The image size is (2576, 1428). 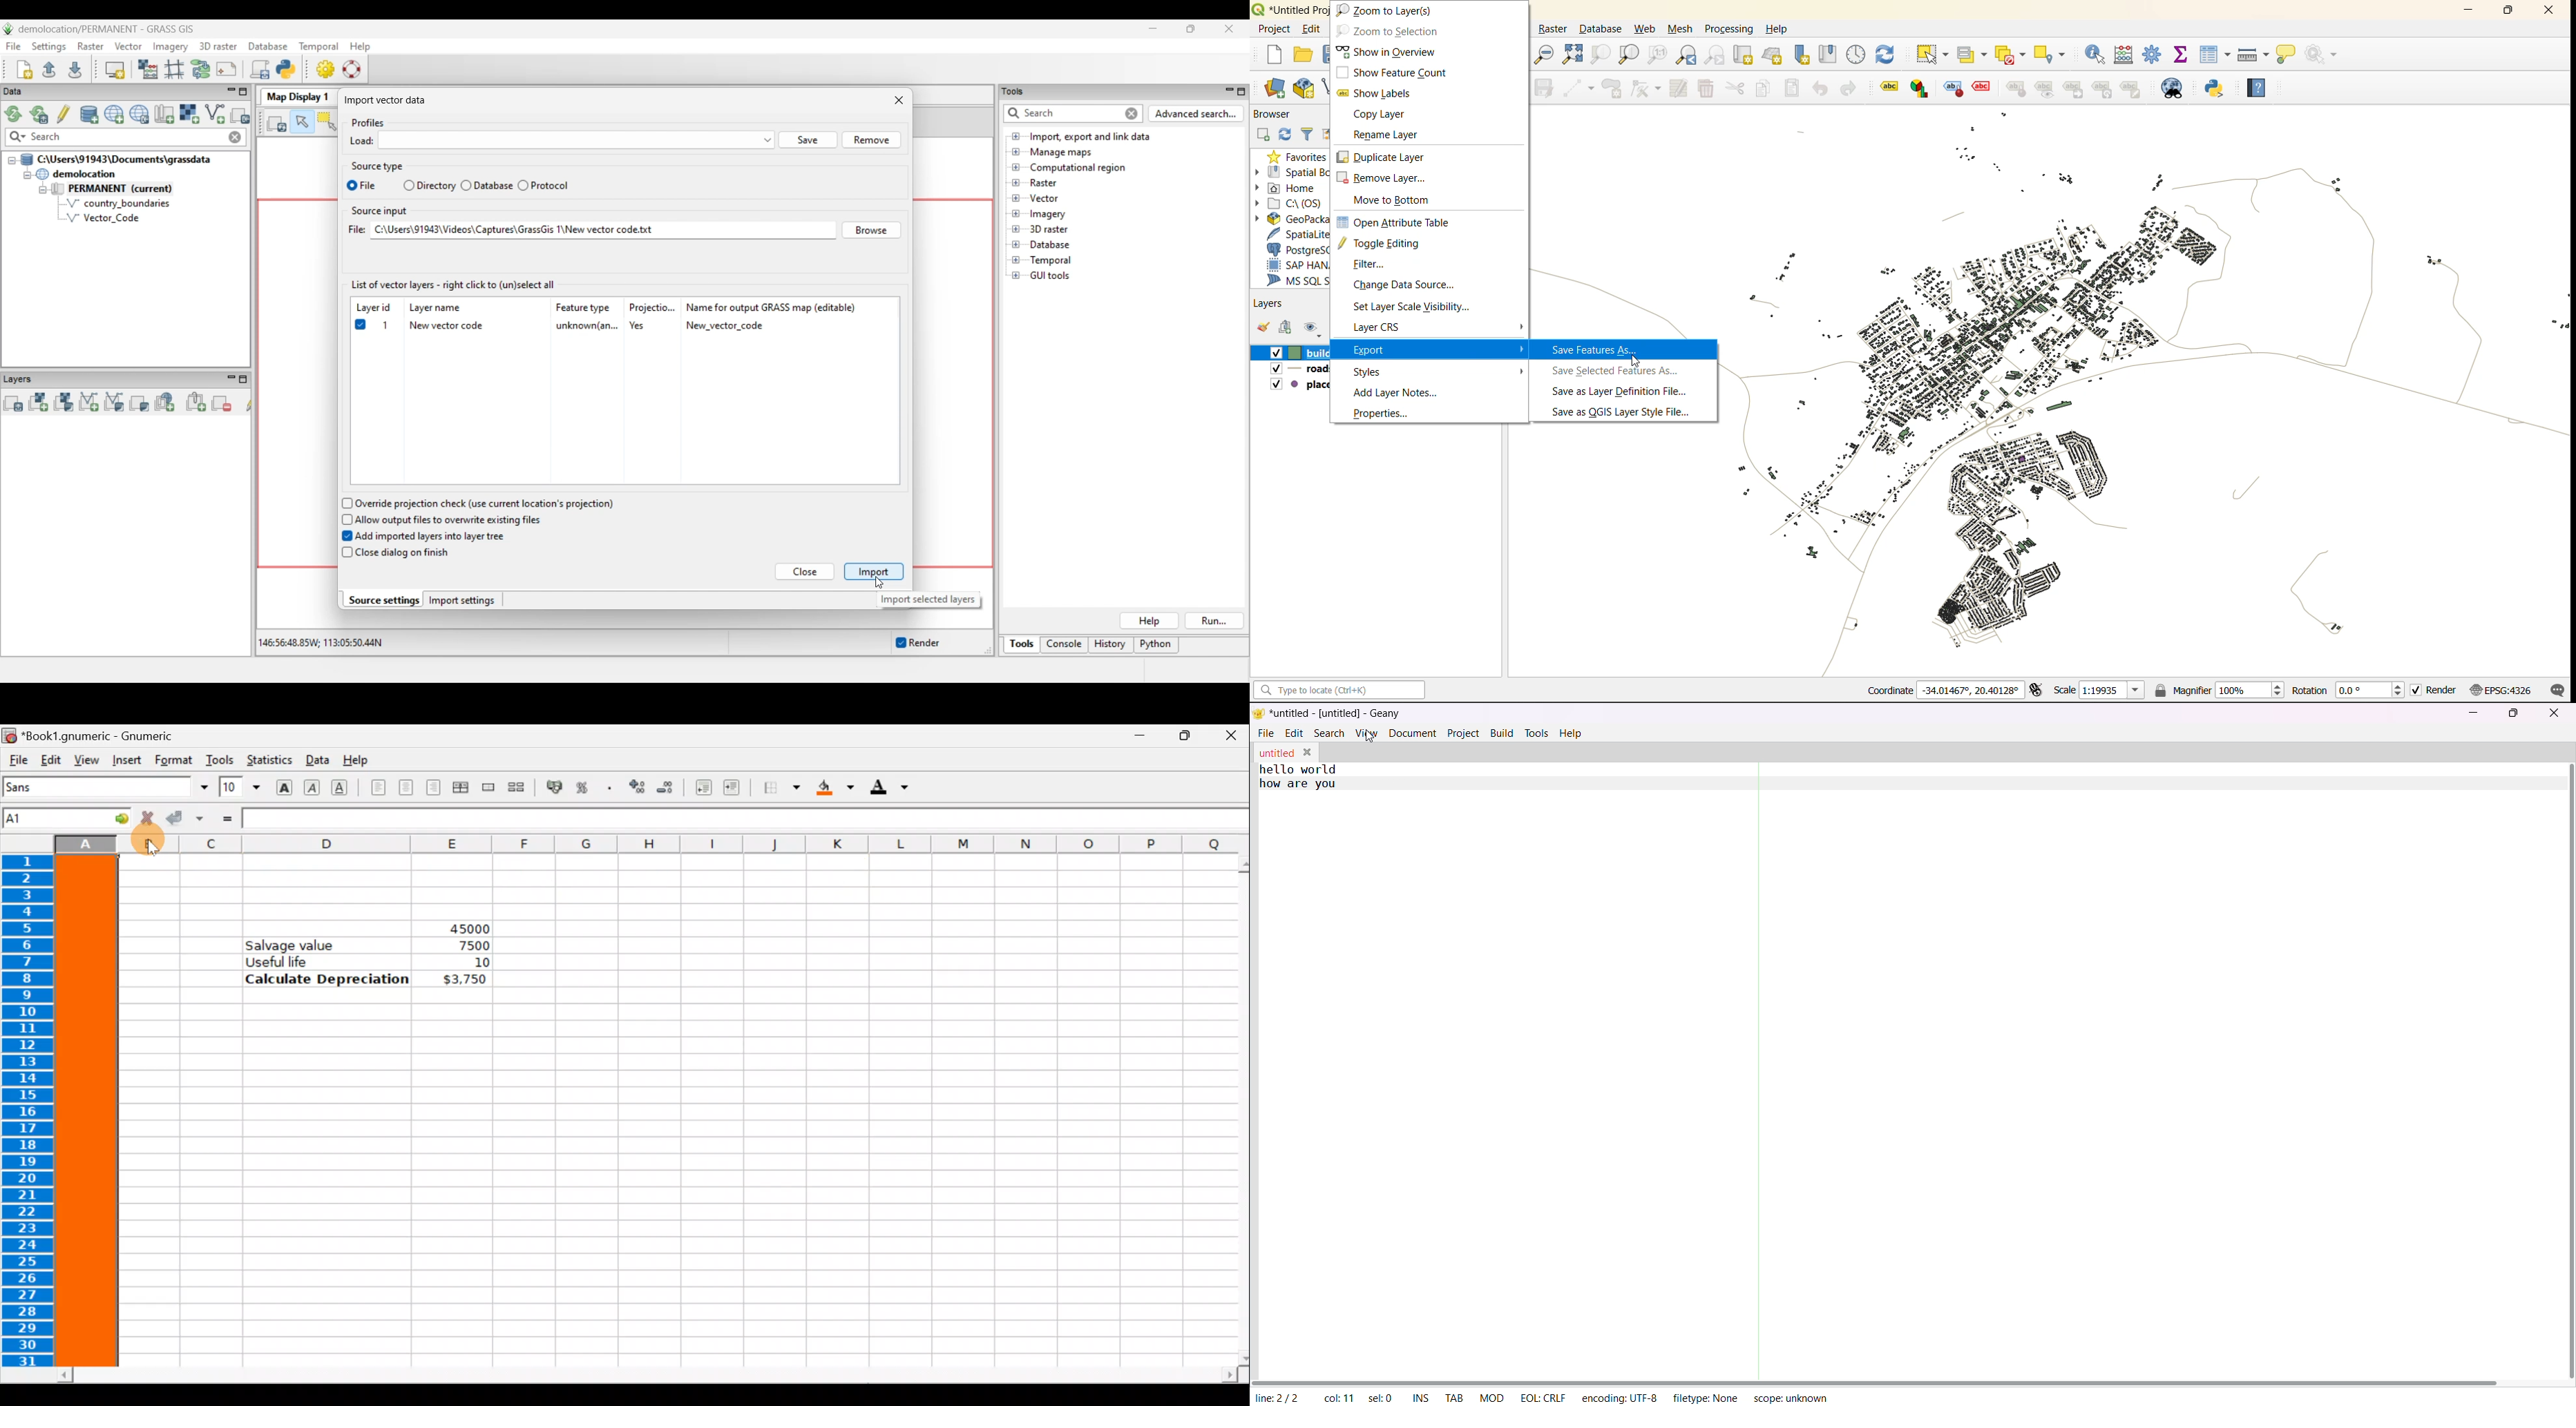 What do you see at coordinates (1857, 54) in the screenshot?
I see `control panel` at bounding box center [1857, 54].